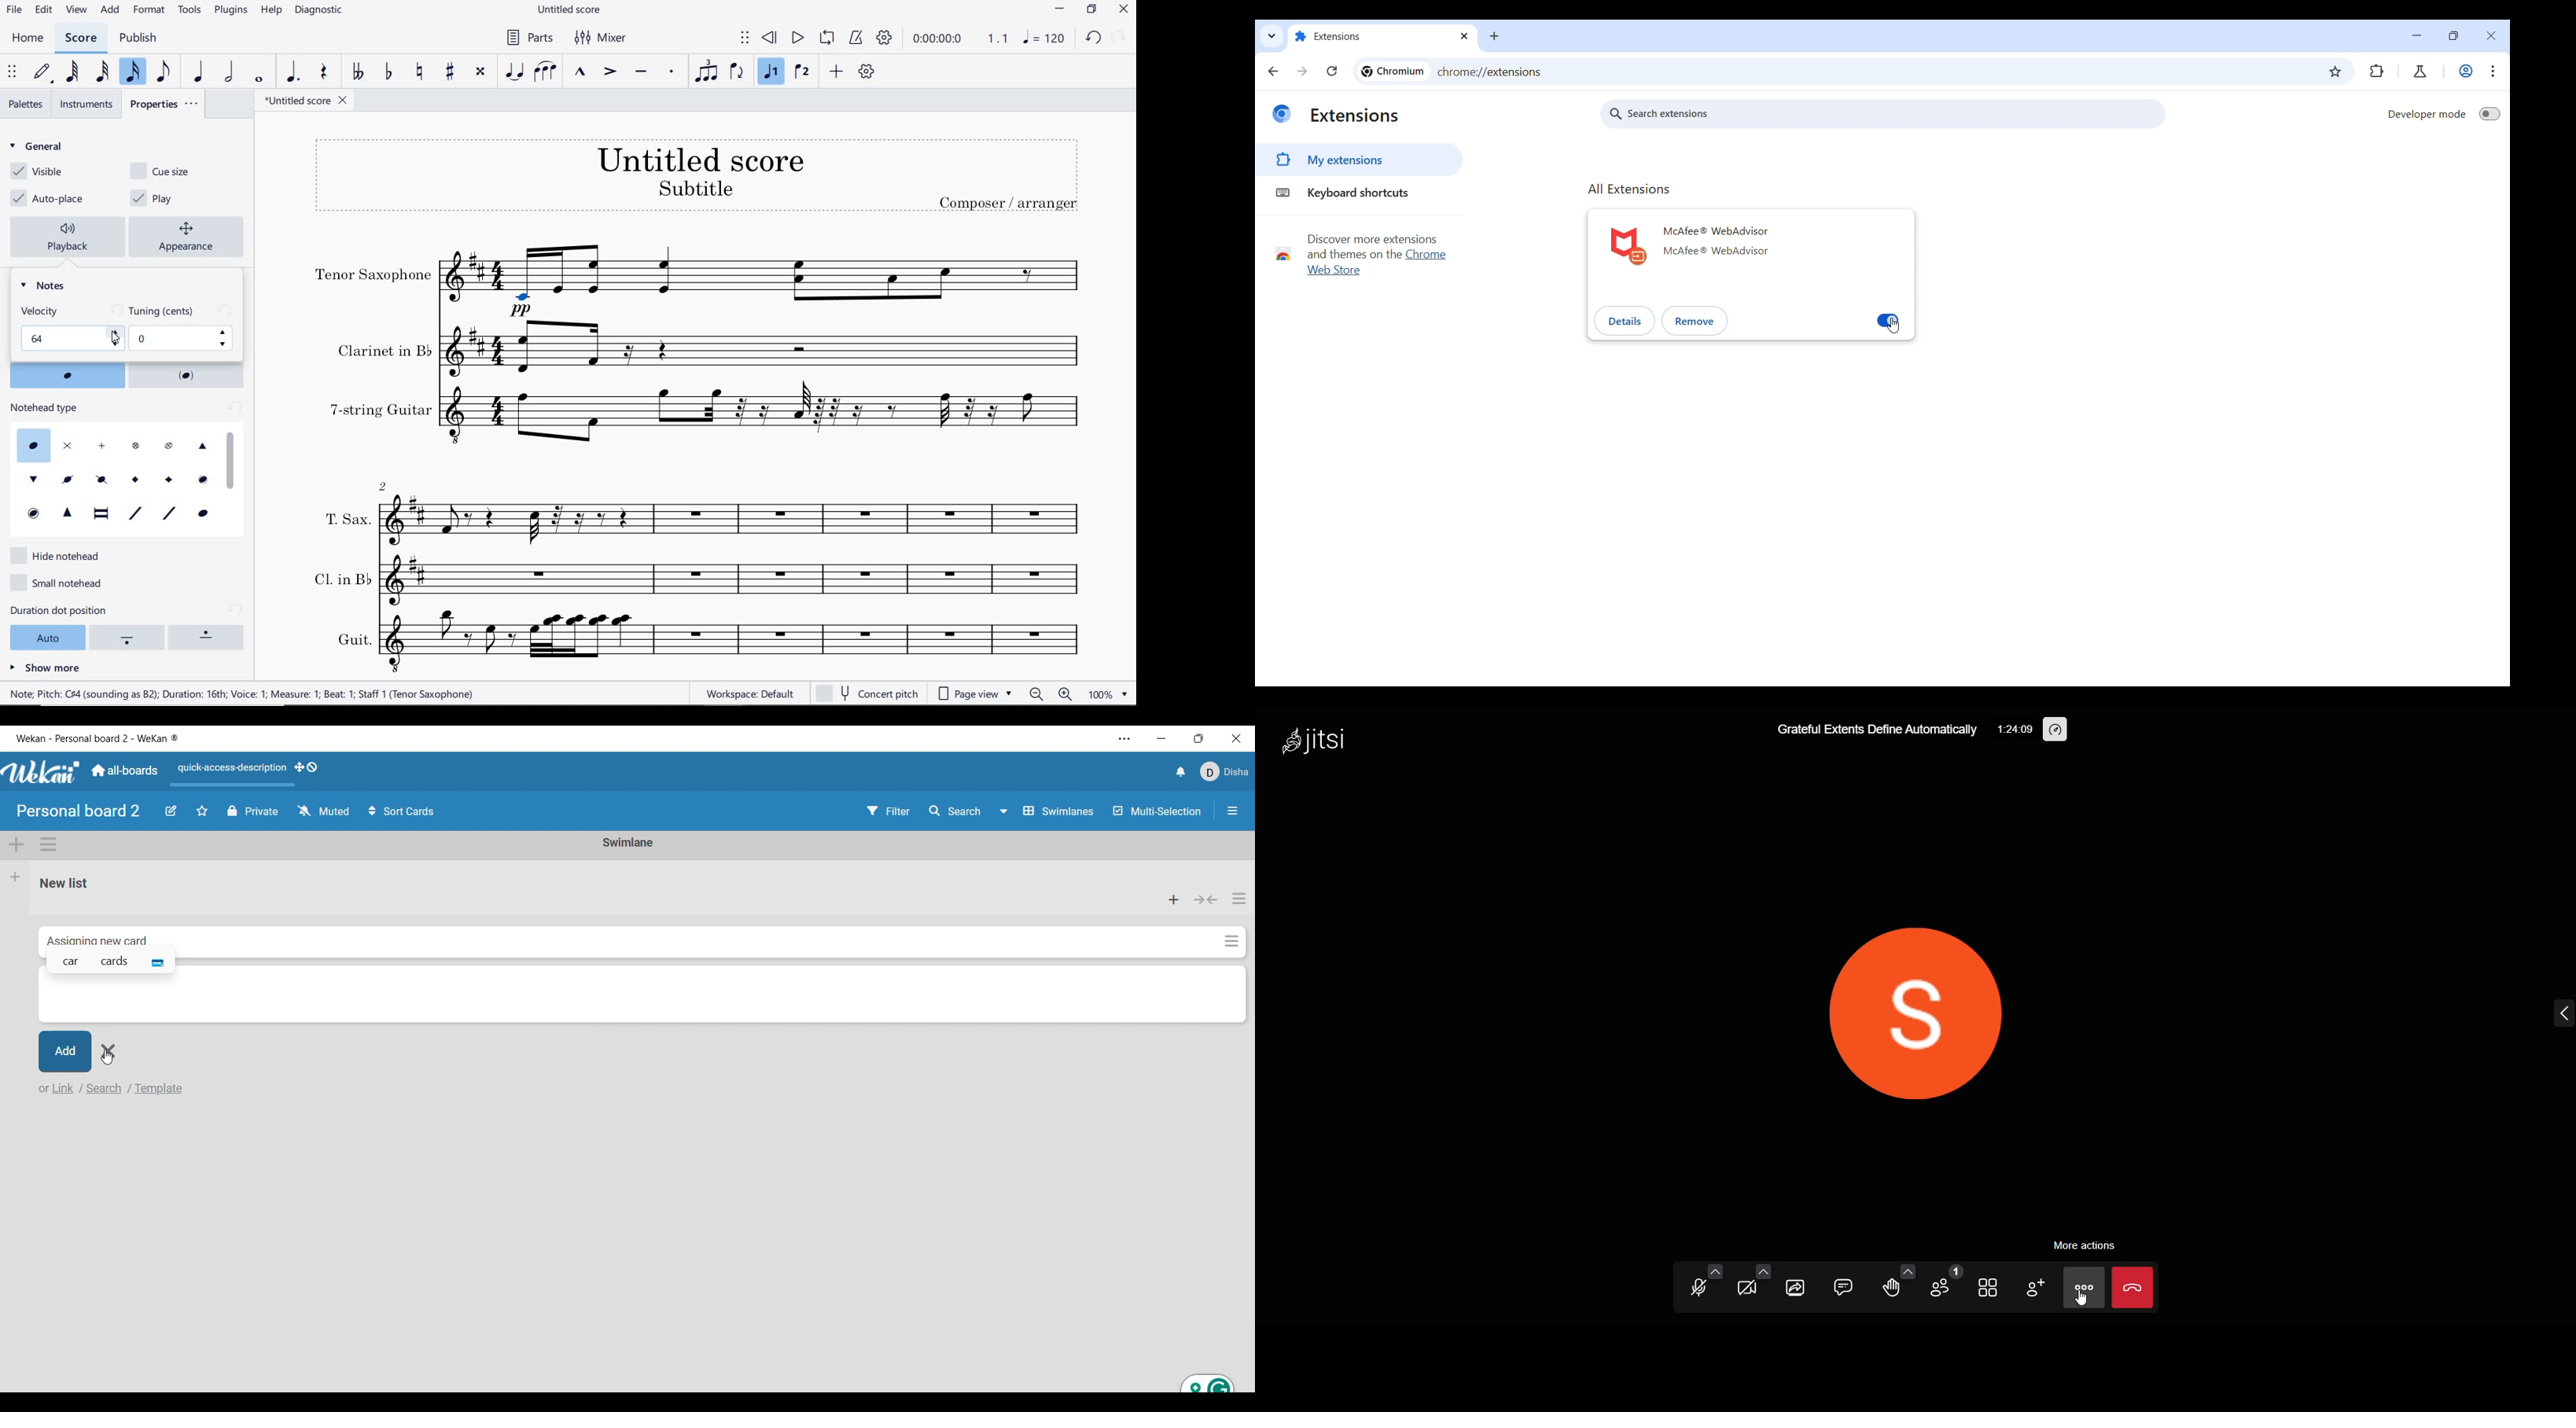  What do you see at coordinates (1048, 811) in the screenshot?
I see `Boardview options` at bounding box center [1048, 811].